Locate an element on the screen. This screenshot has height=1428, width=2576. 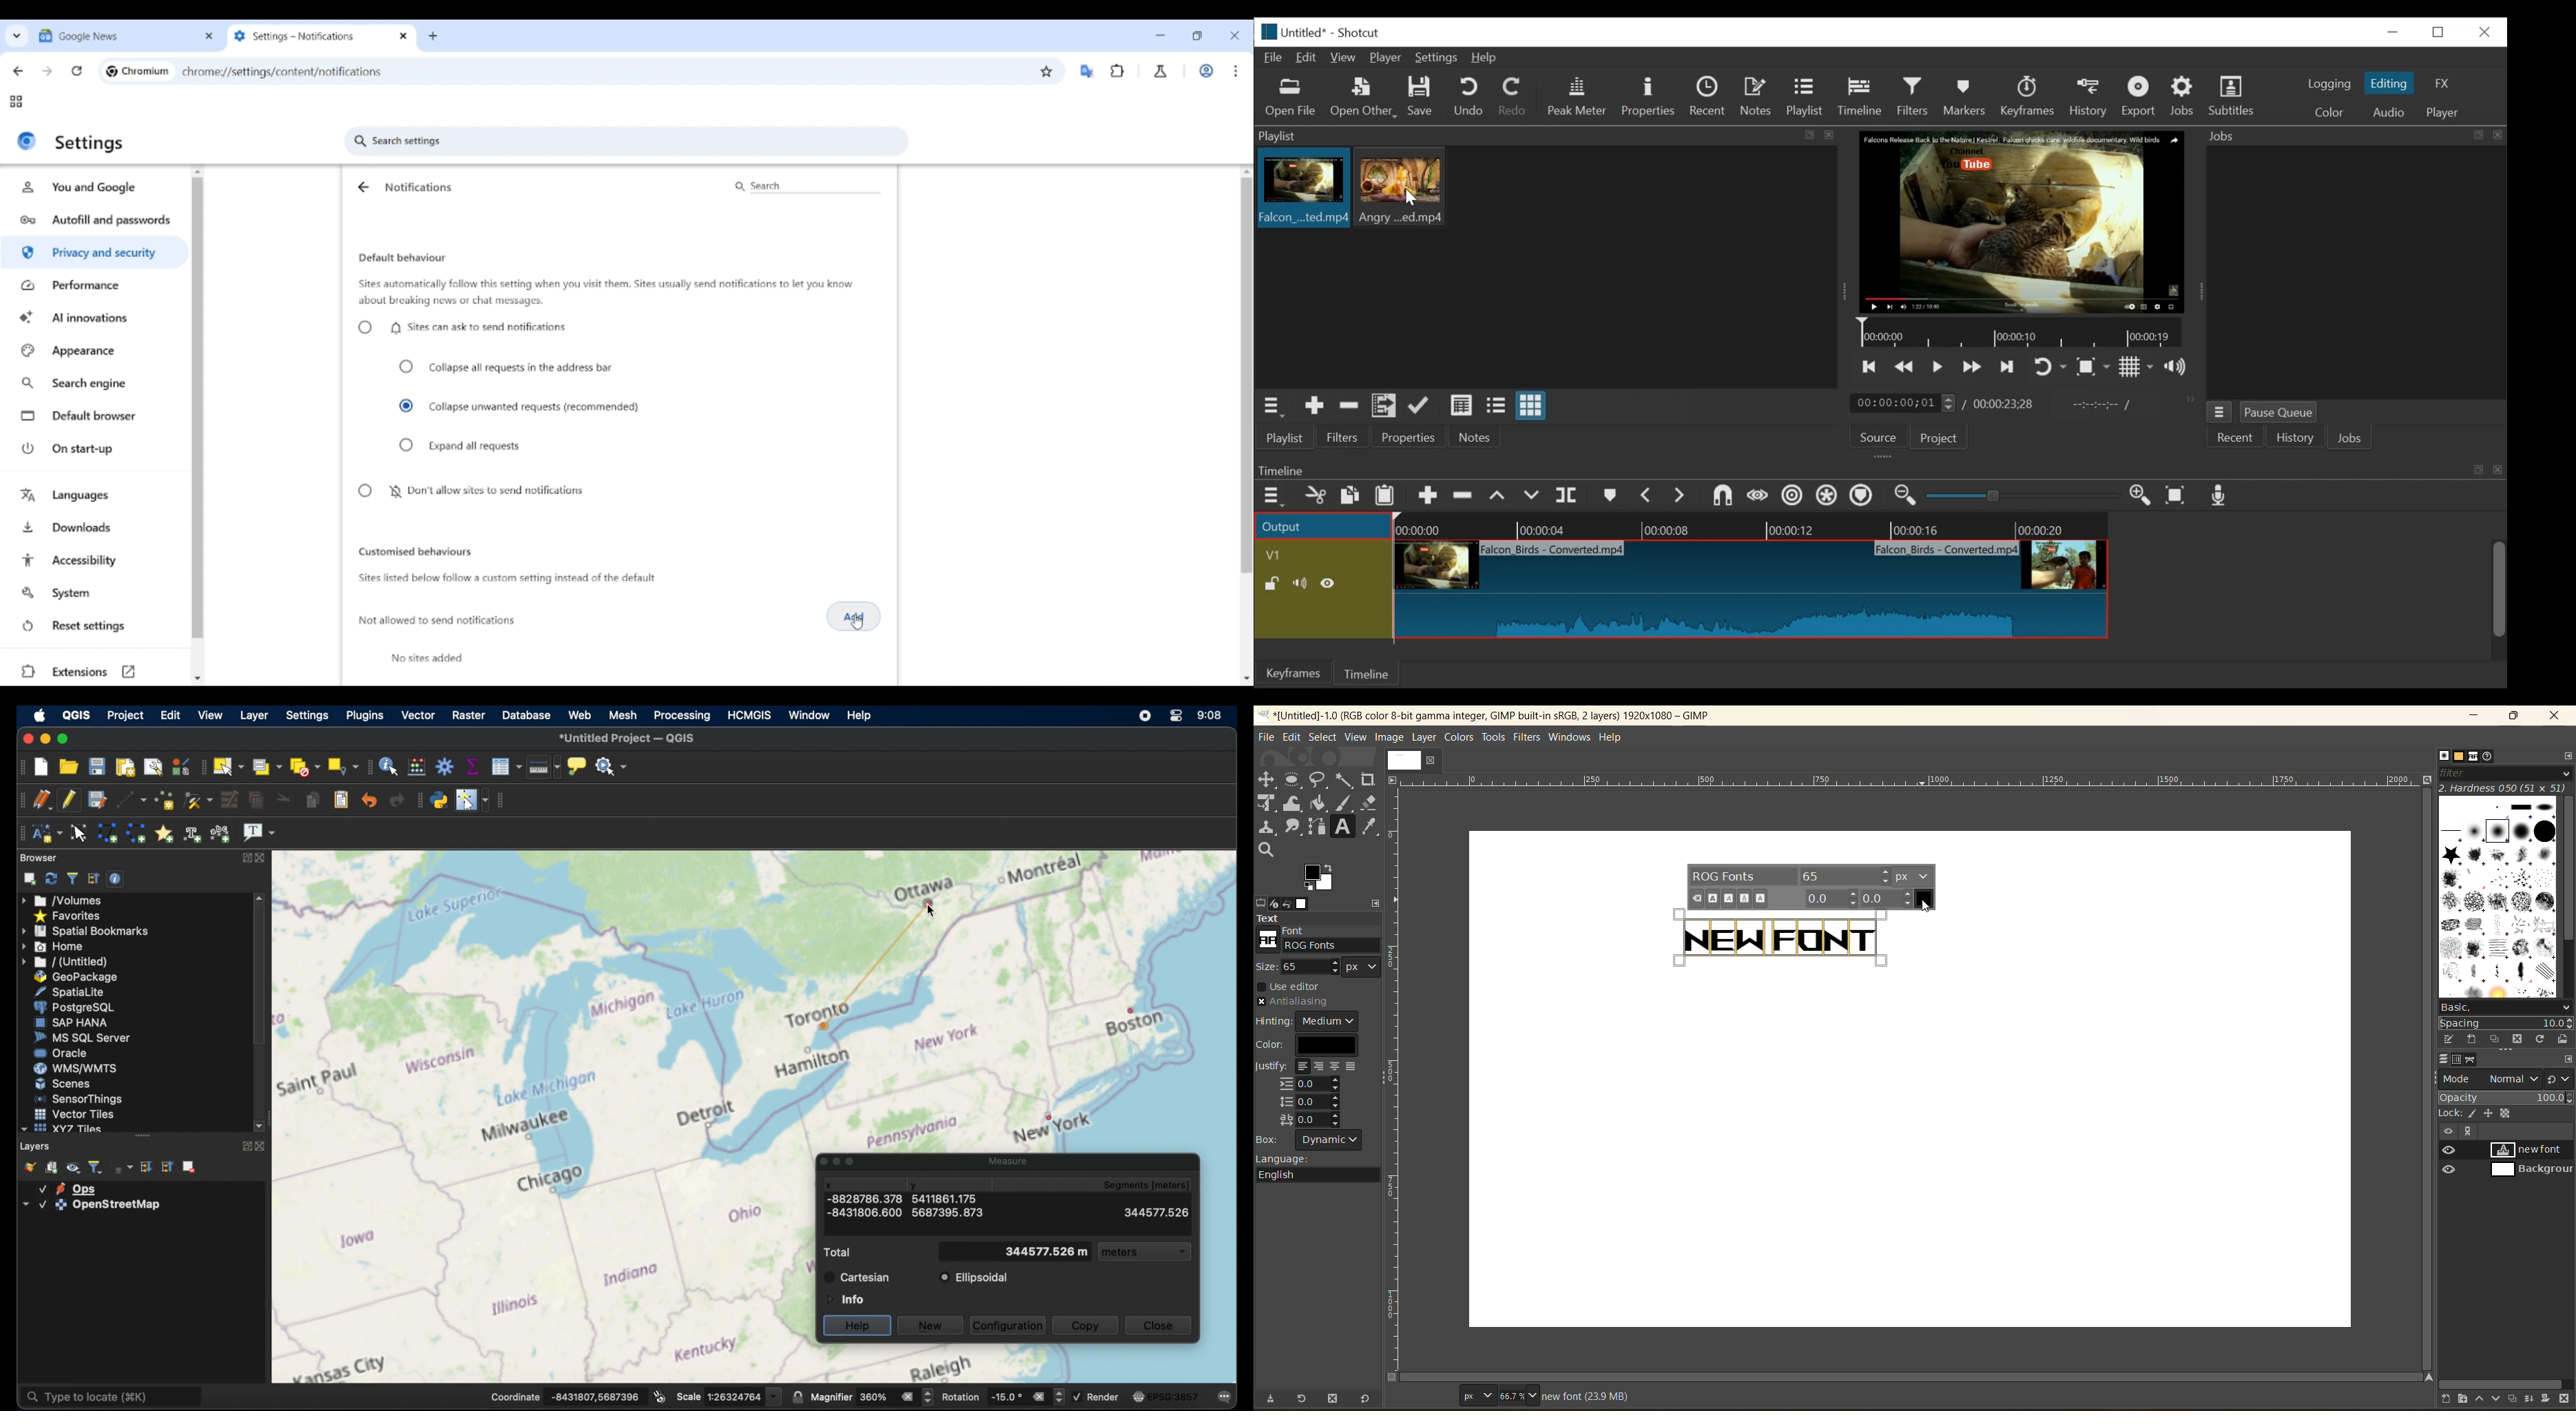
Don't allow sites to send notifications is located at coordinates (470, 491).